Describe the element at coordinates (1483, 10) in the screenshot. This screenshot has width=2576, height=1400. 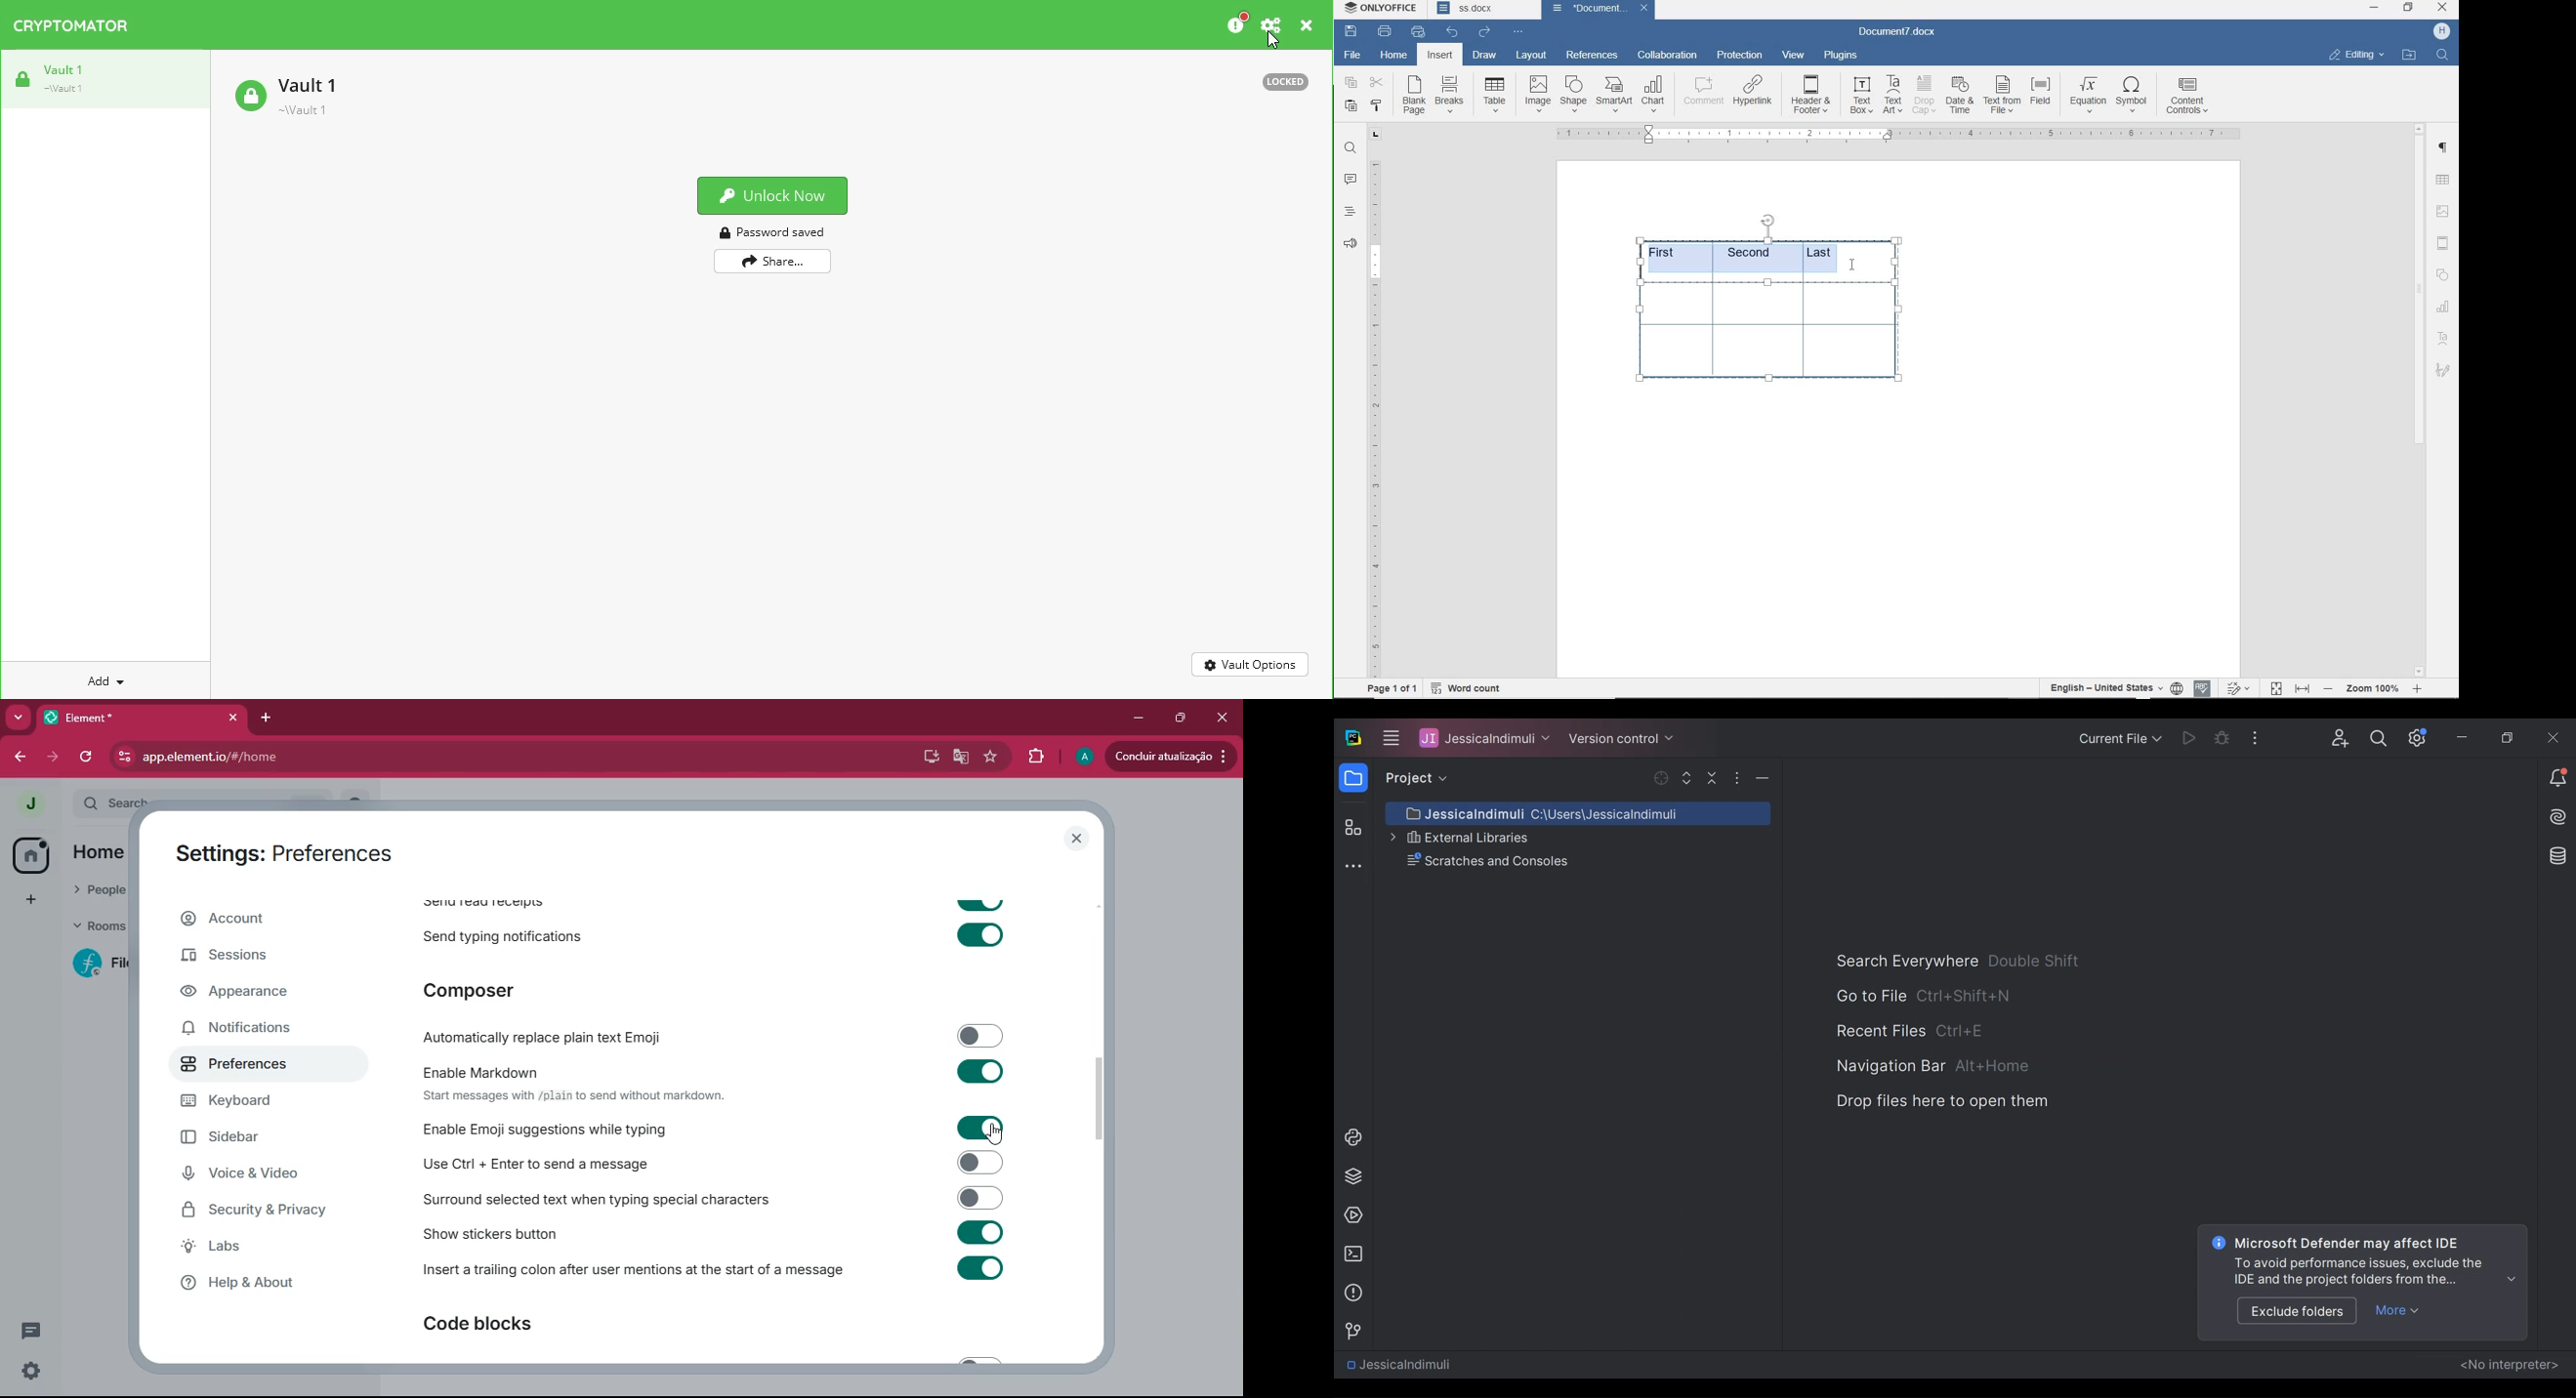
I see `document names` at that location.